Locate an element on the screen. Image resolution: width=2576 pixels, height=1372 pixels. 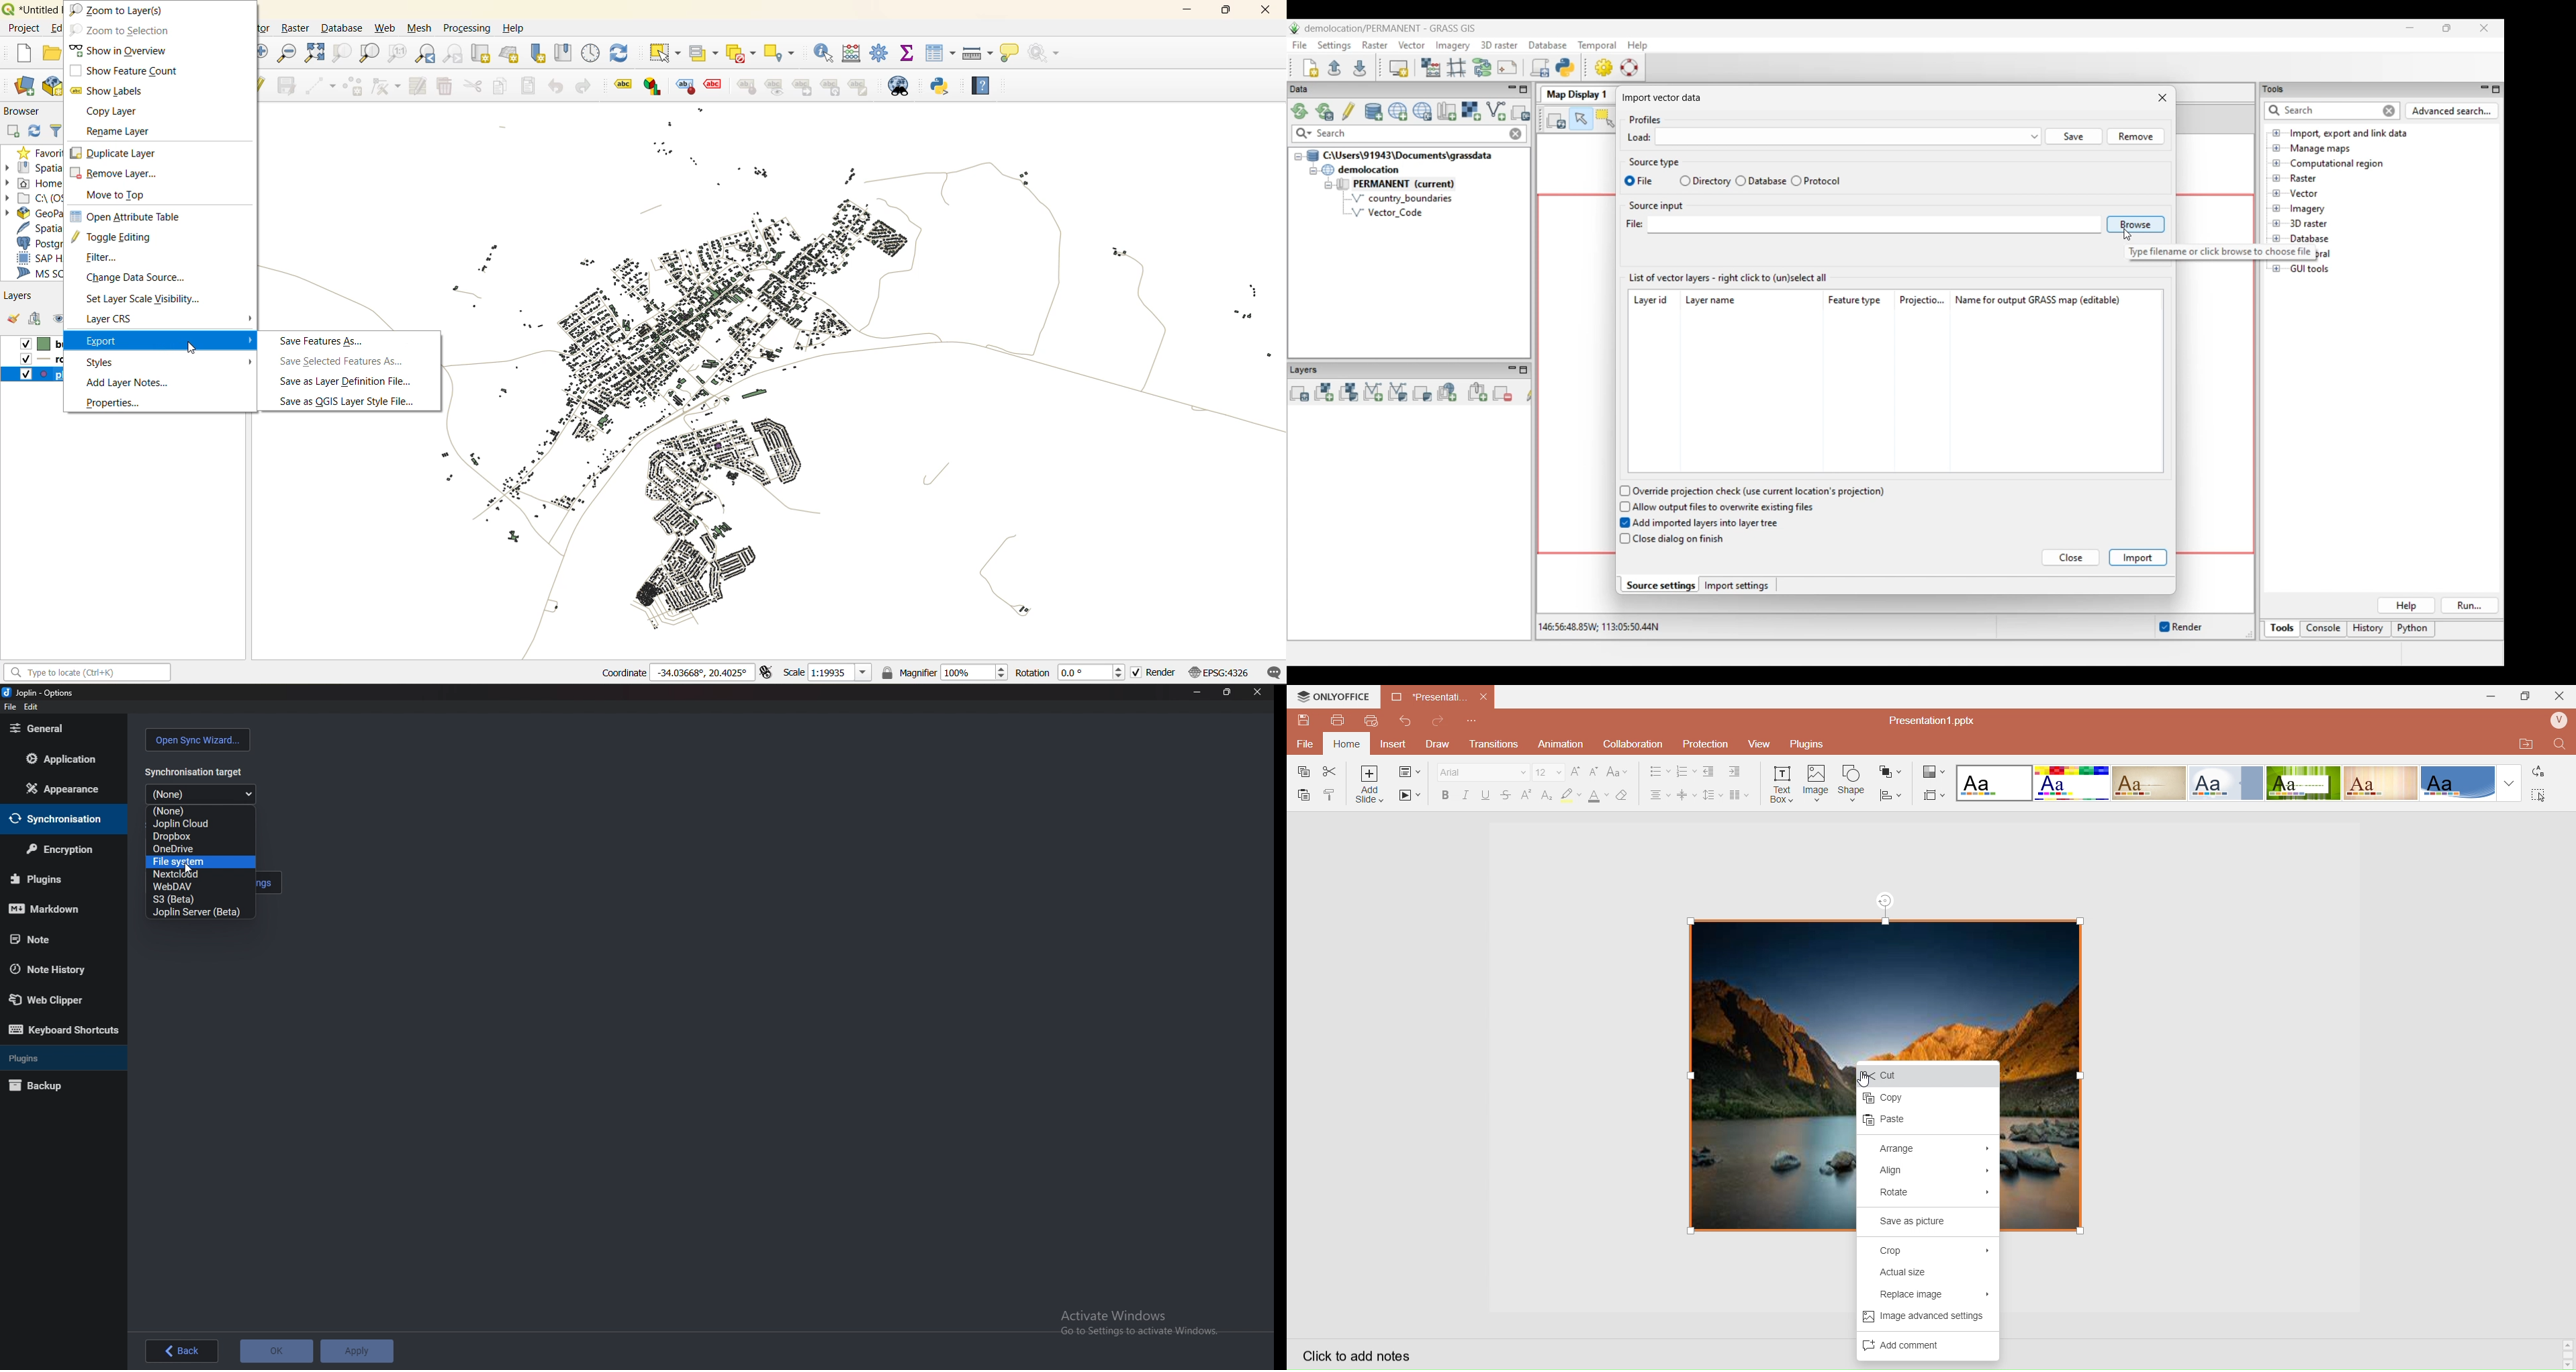
Font Size is located at coordinates (1549, 773).